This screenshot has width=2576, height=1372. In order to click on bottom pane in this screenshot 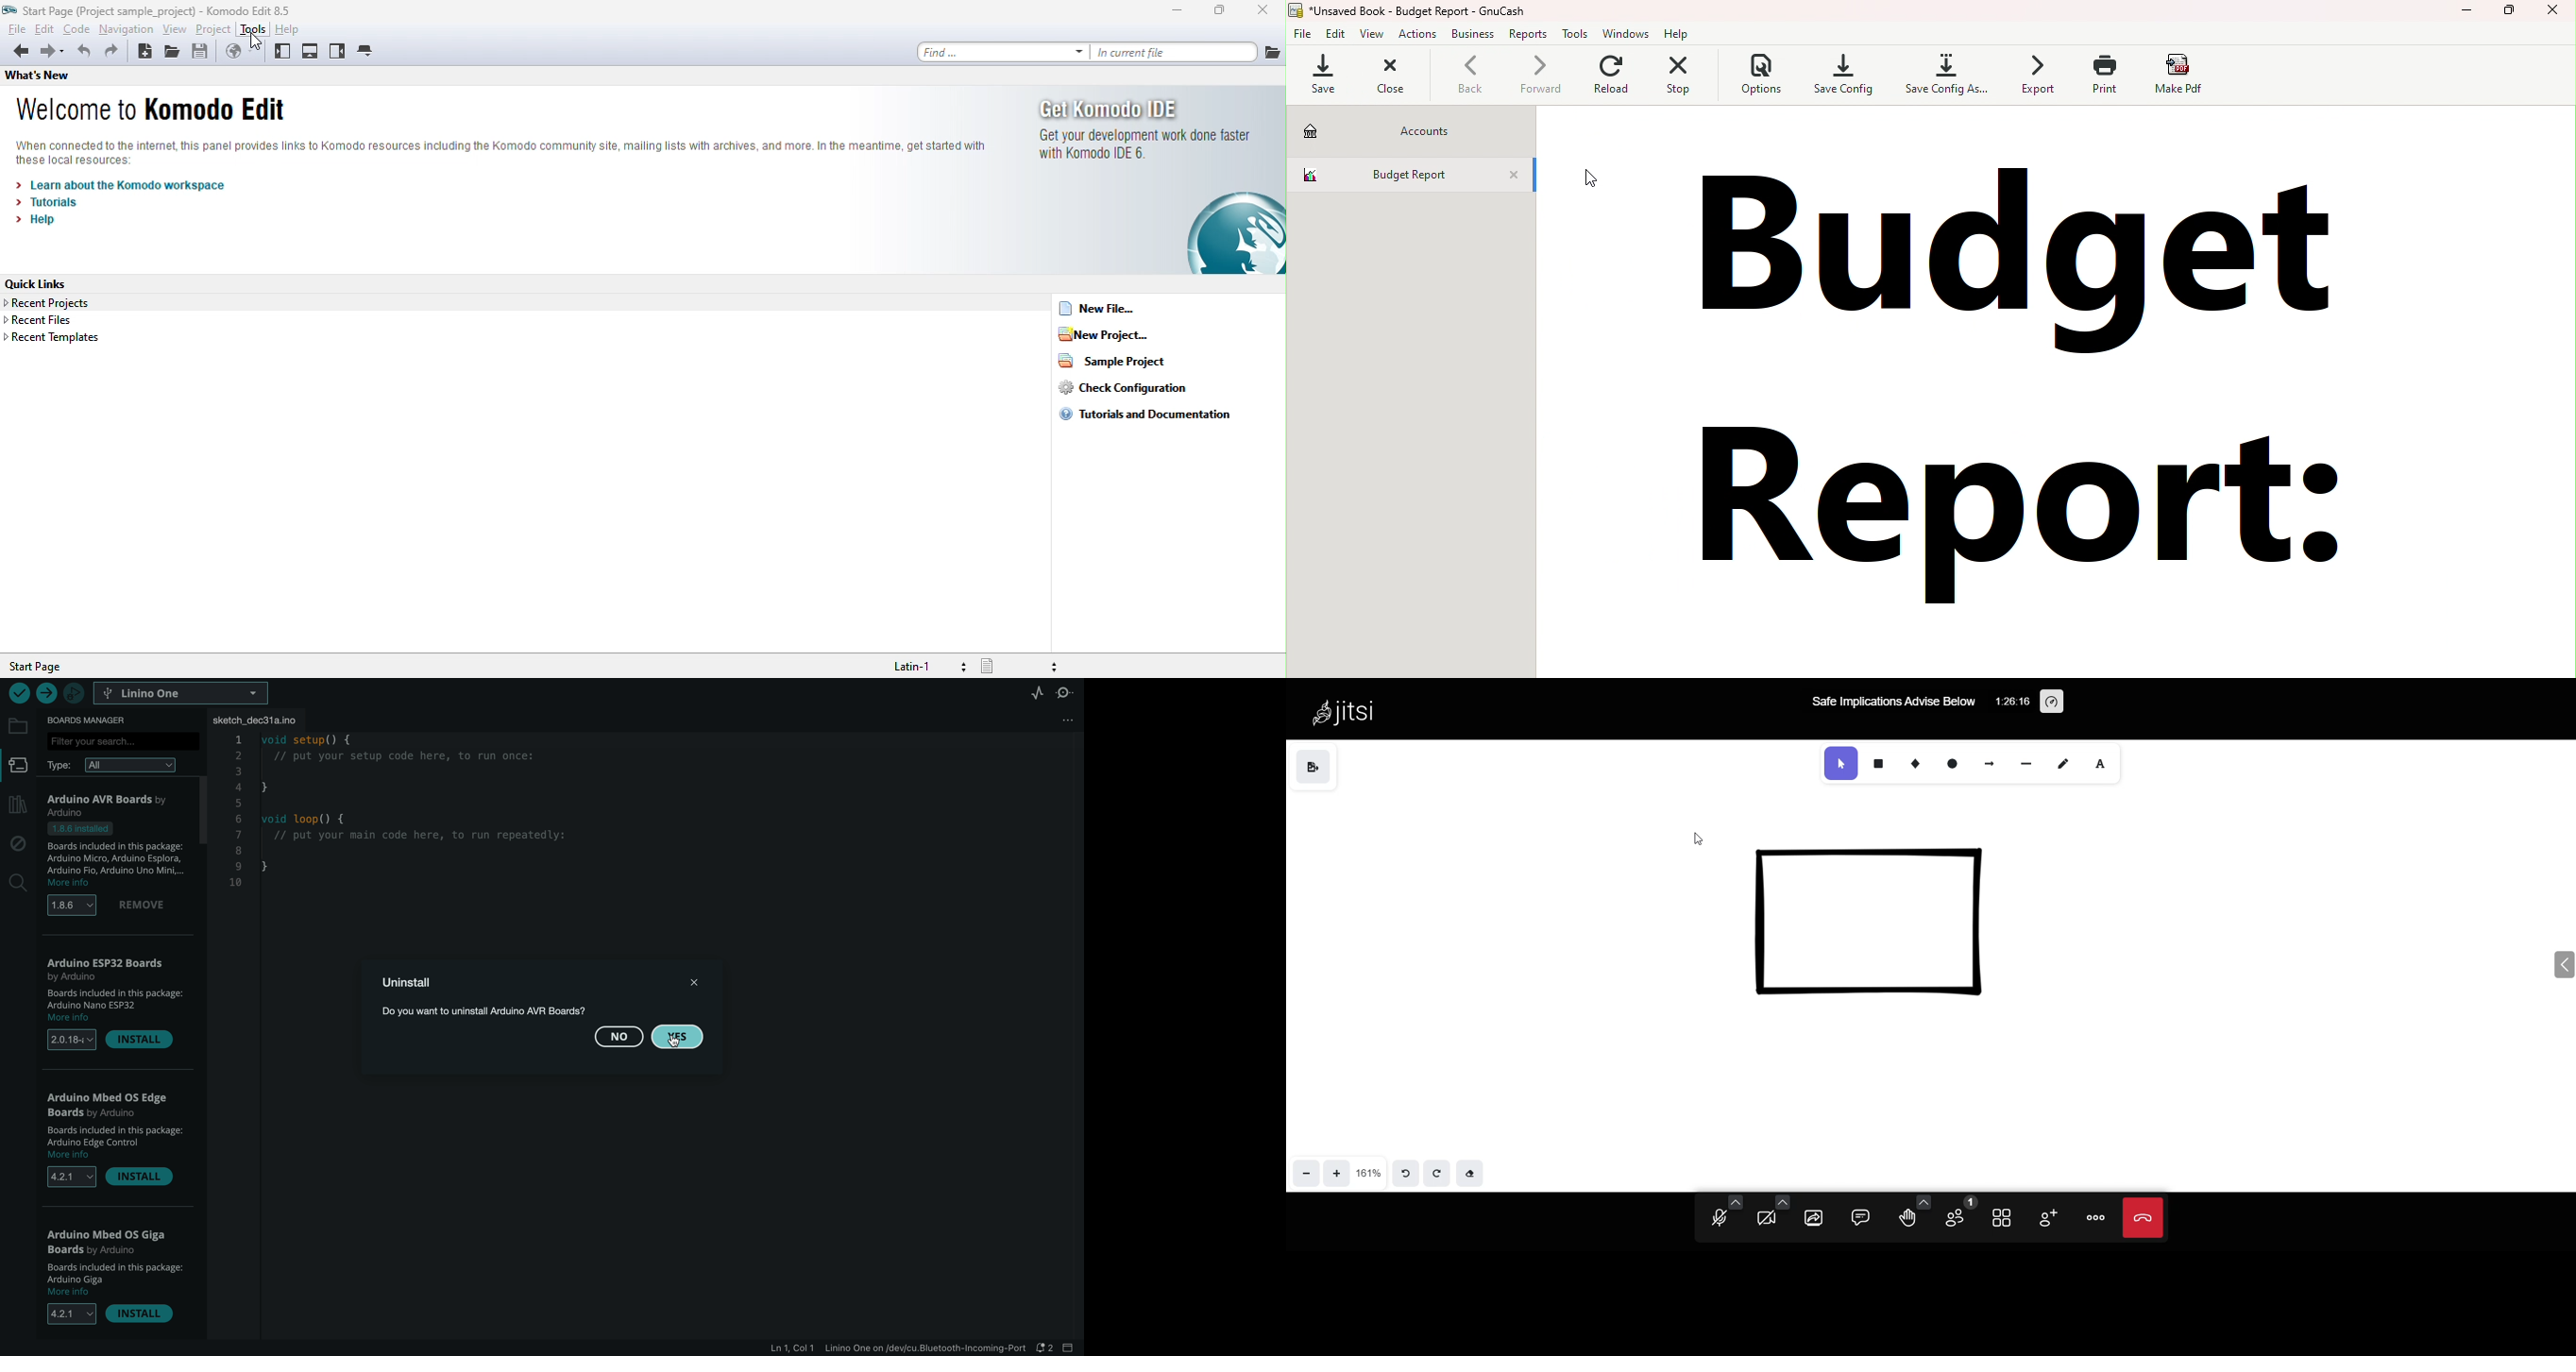, I will do `click(311, 52)`.